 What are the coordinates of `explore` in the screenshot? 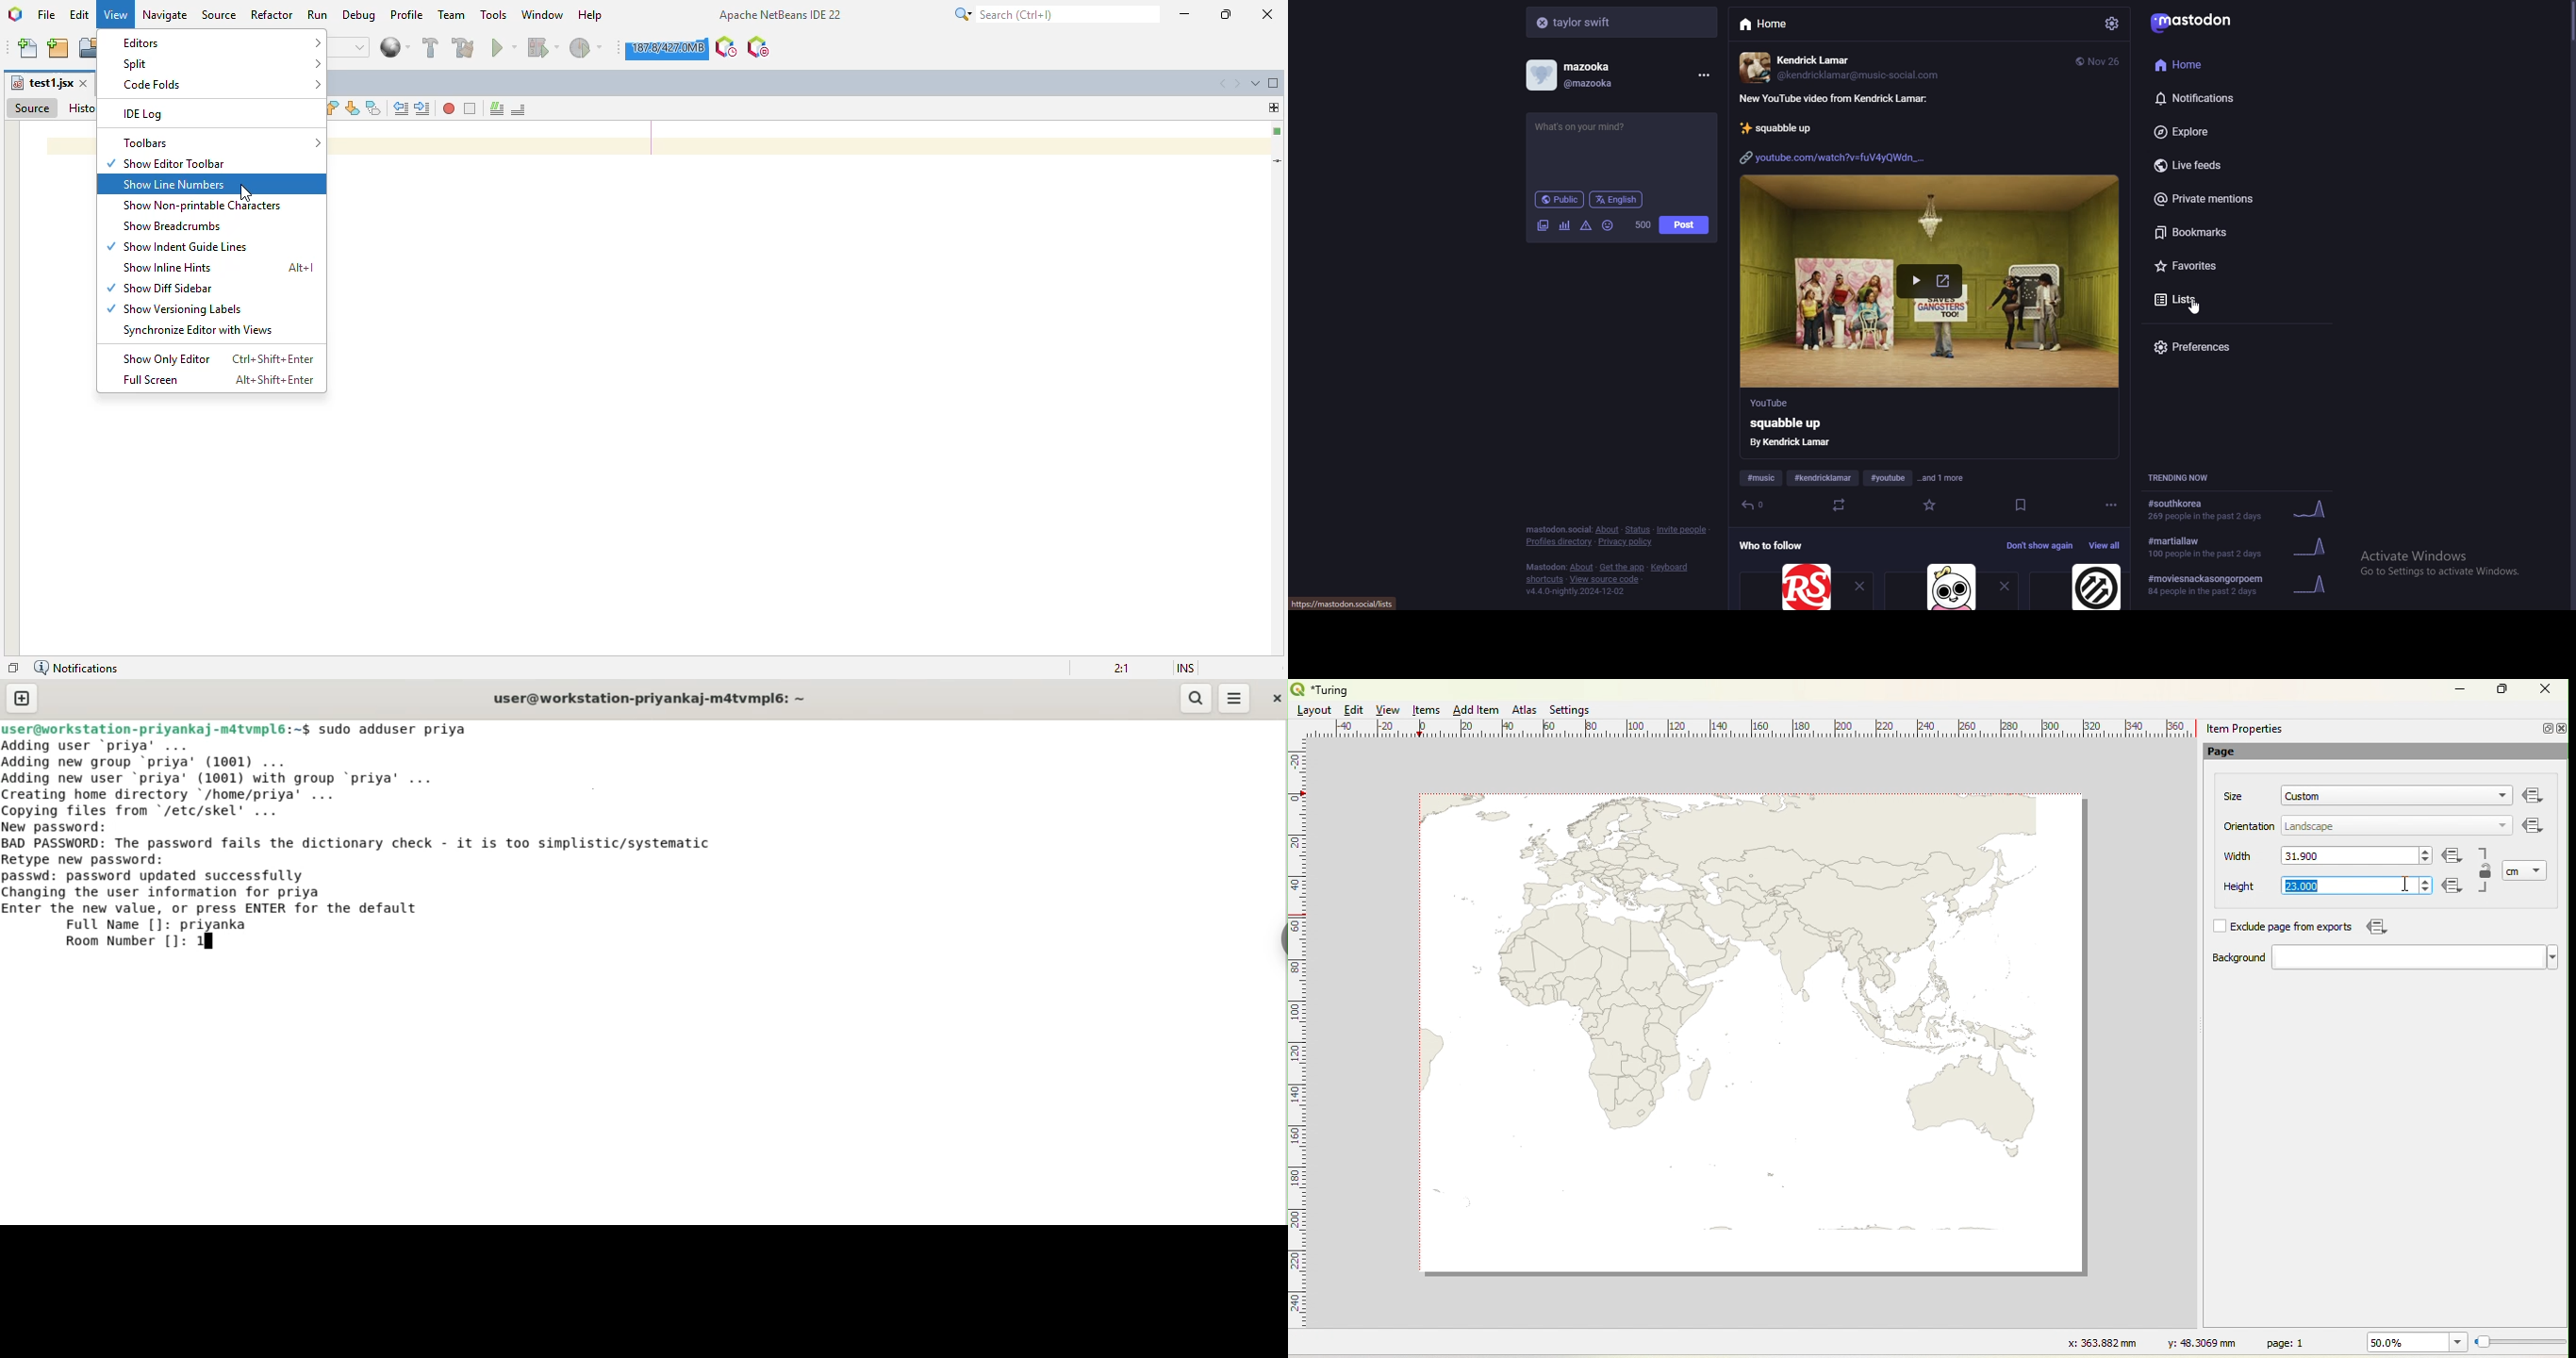 It's located at (2233, 133).